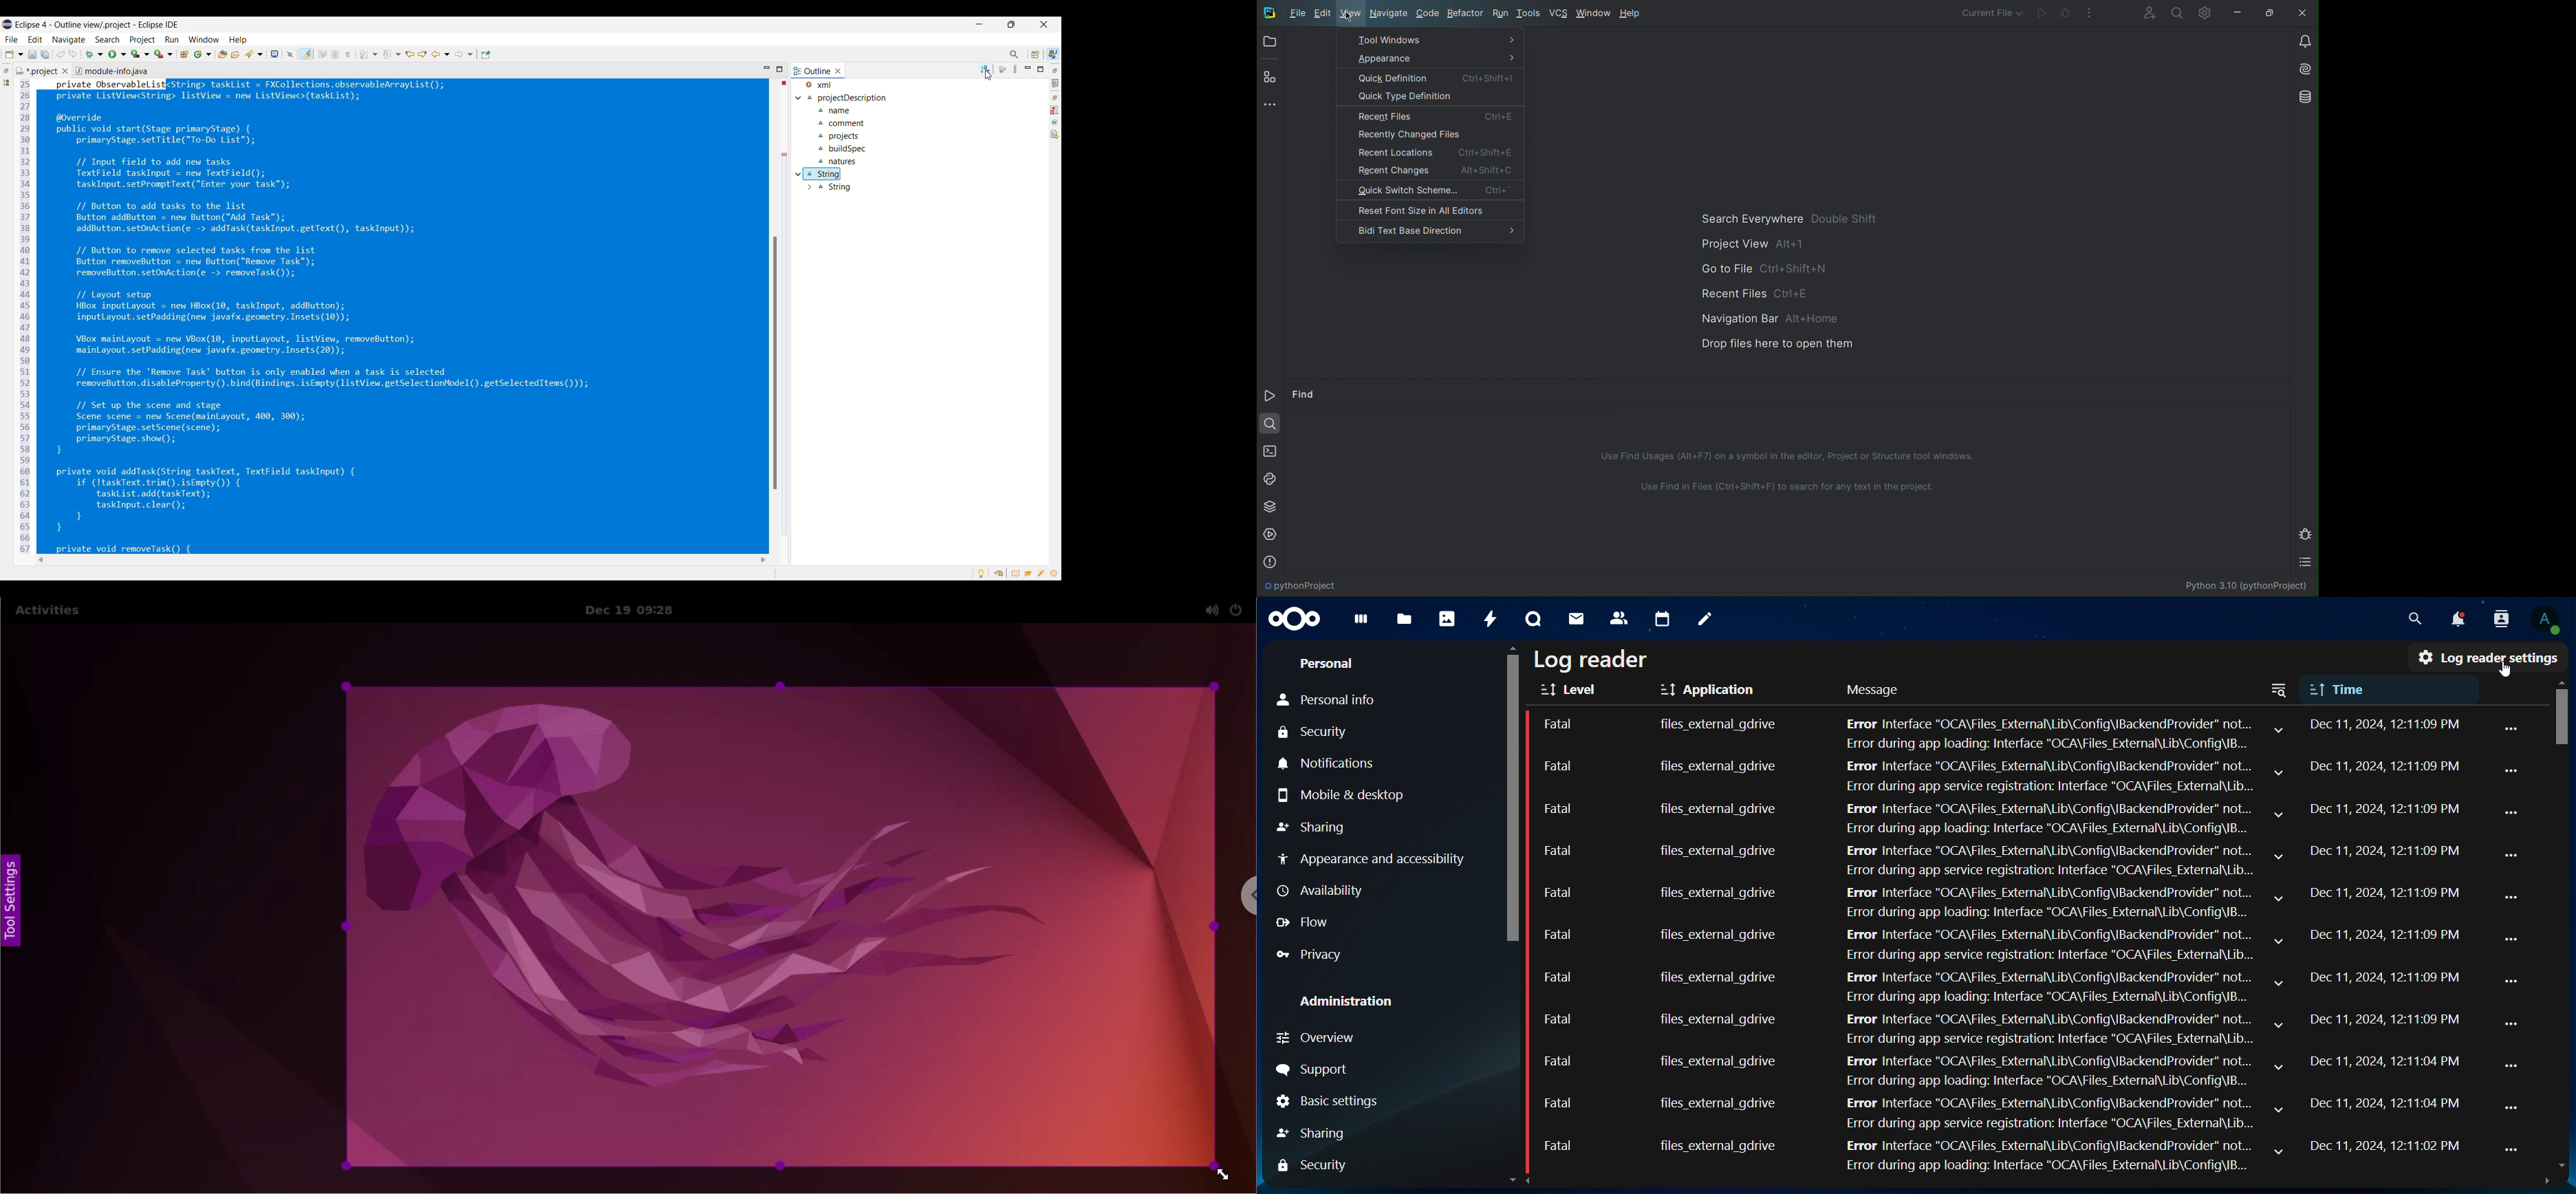 The height and width of the screenshot is (1204, 2576). I want to click on shaing, so click(1313, 1130).